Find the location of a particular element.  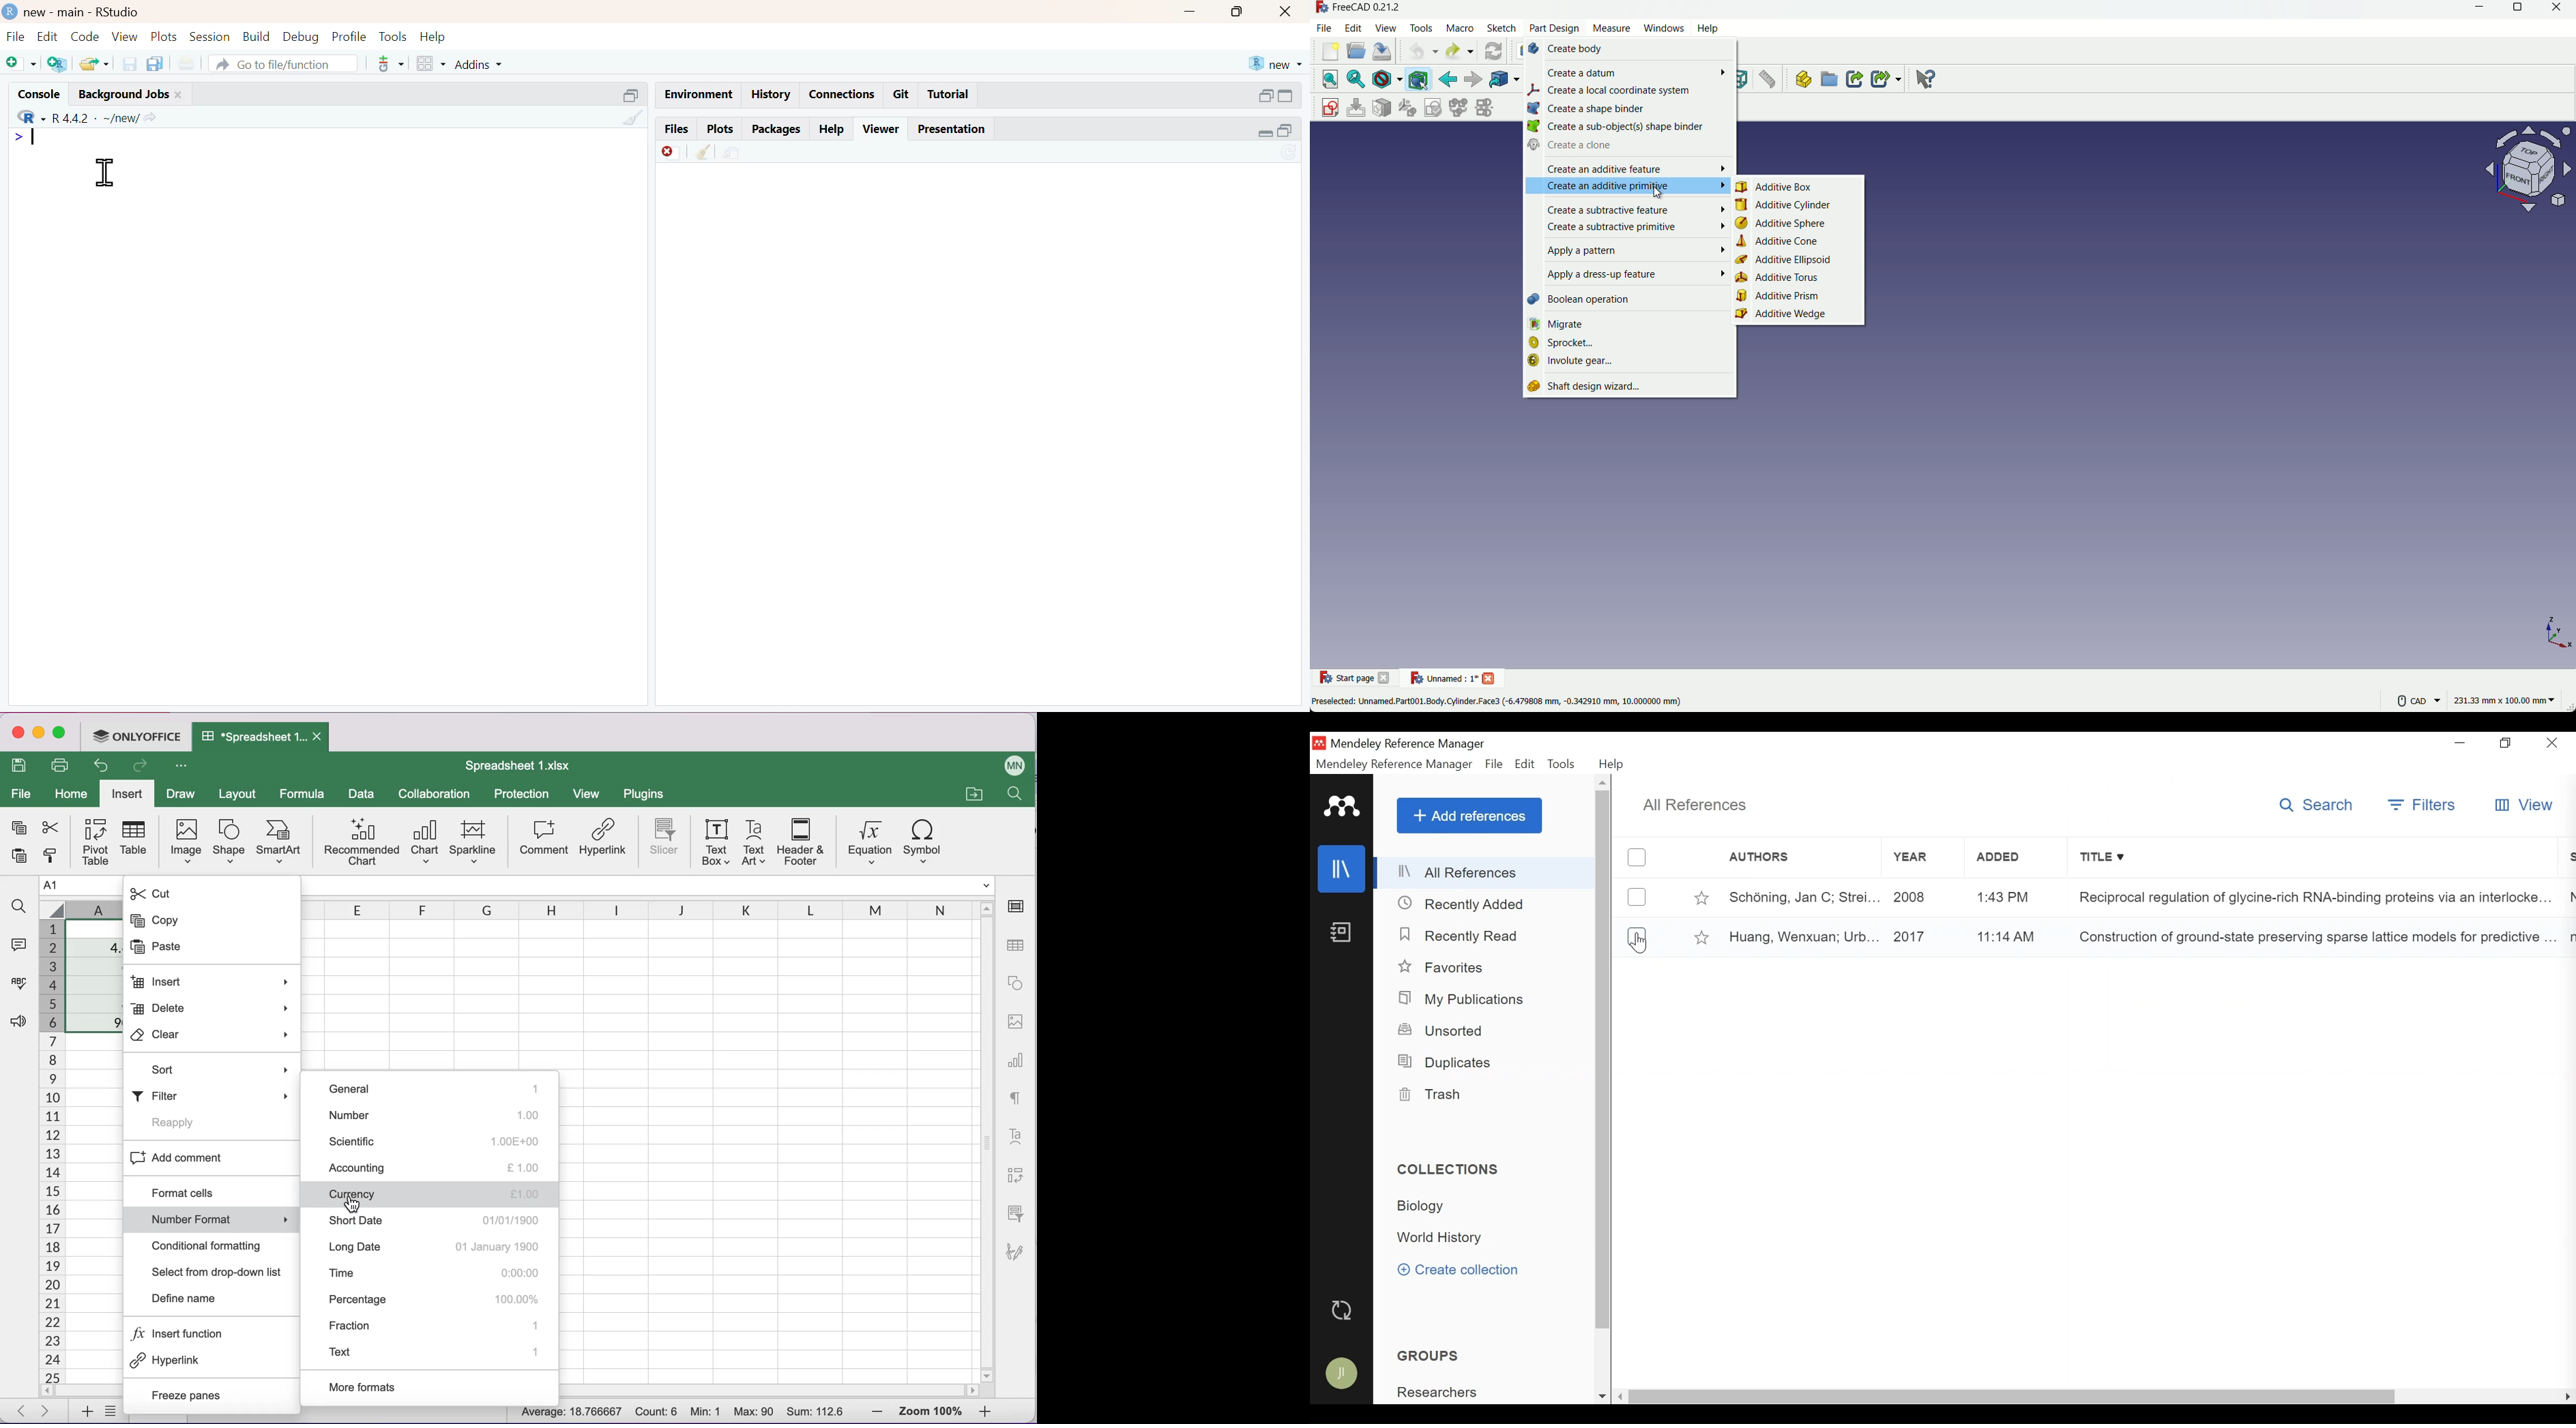

chart is located at coordinates (424, 843).